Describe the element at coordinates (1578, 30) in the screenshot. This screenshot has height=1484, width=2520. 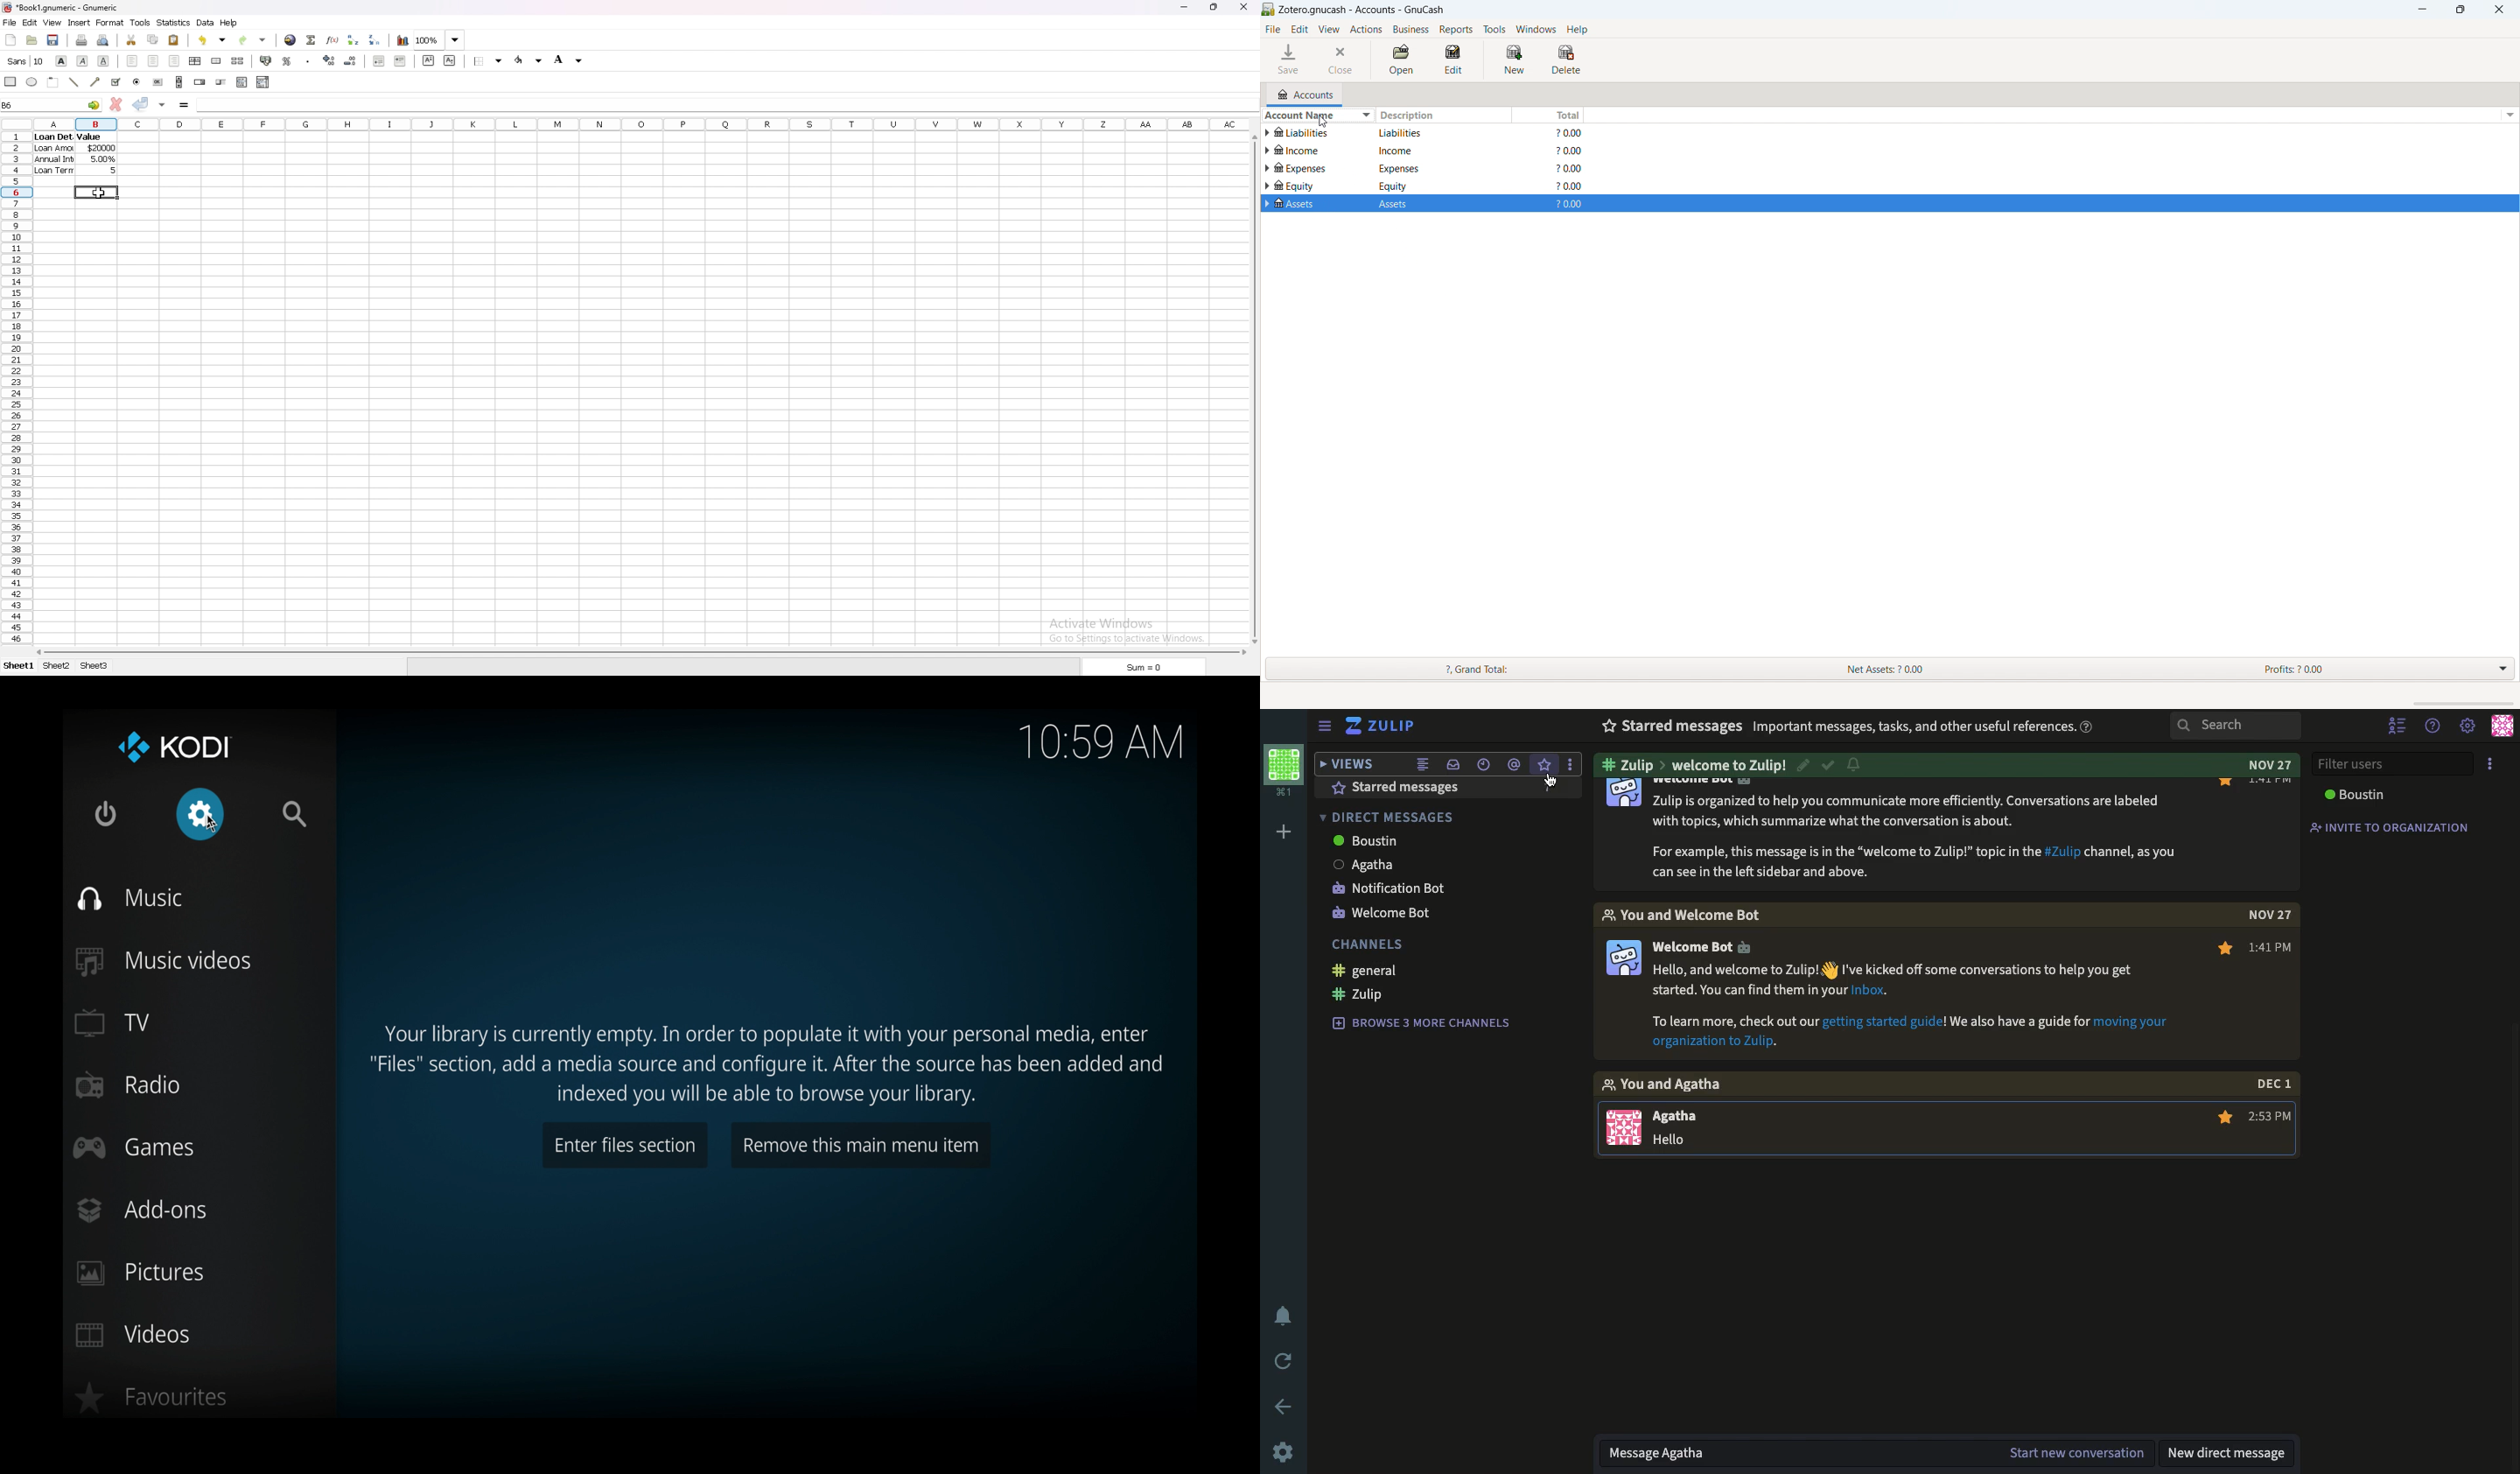
I see `help` at that location.